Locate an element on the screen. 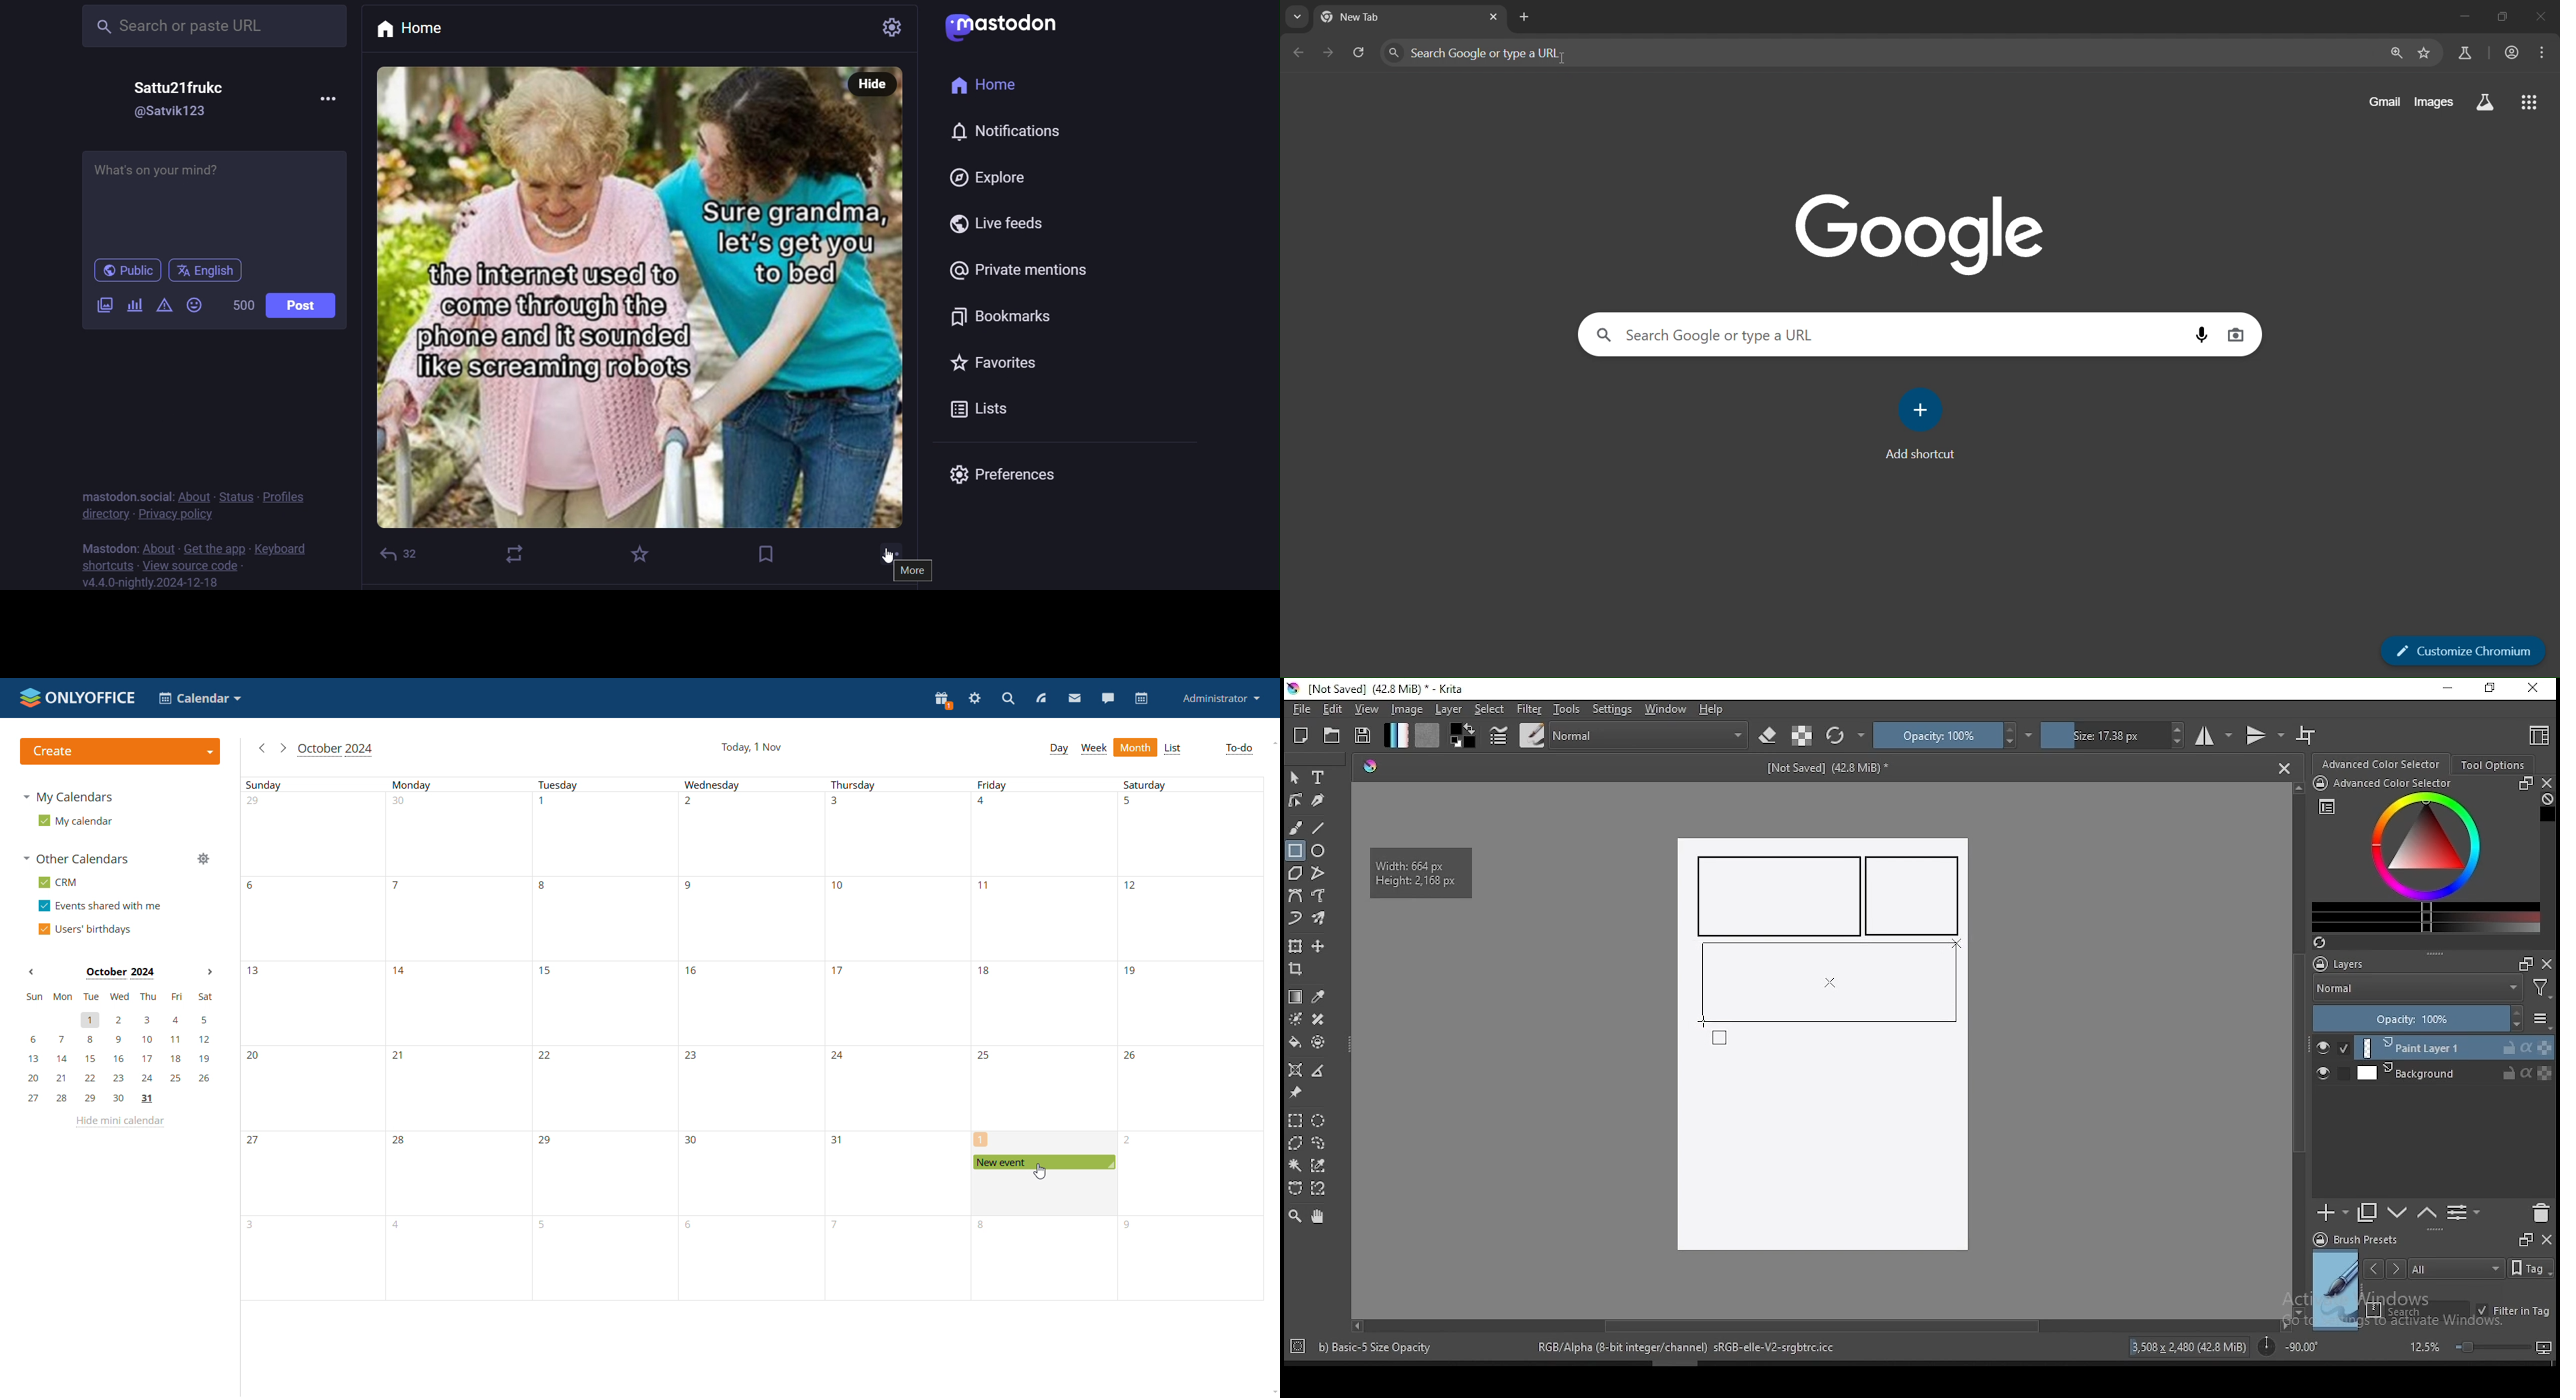 The height and width of the screenshot is (1400, 2576). post is located at coordinates (308, 303).